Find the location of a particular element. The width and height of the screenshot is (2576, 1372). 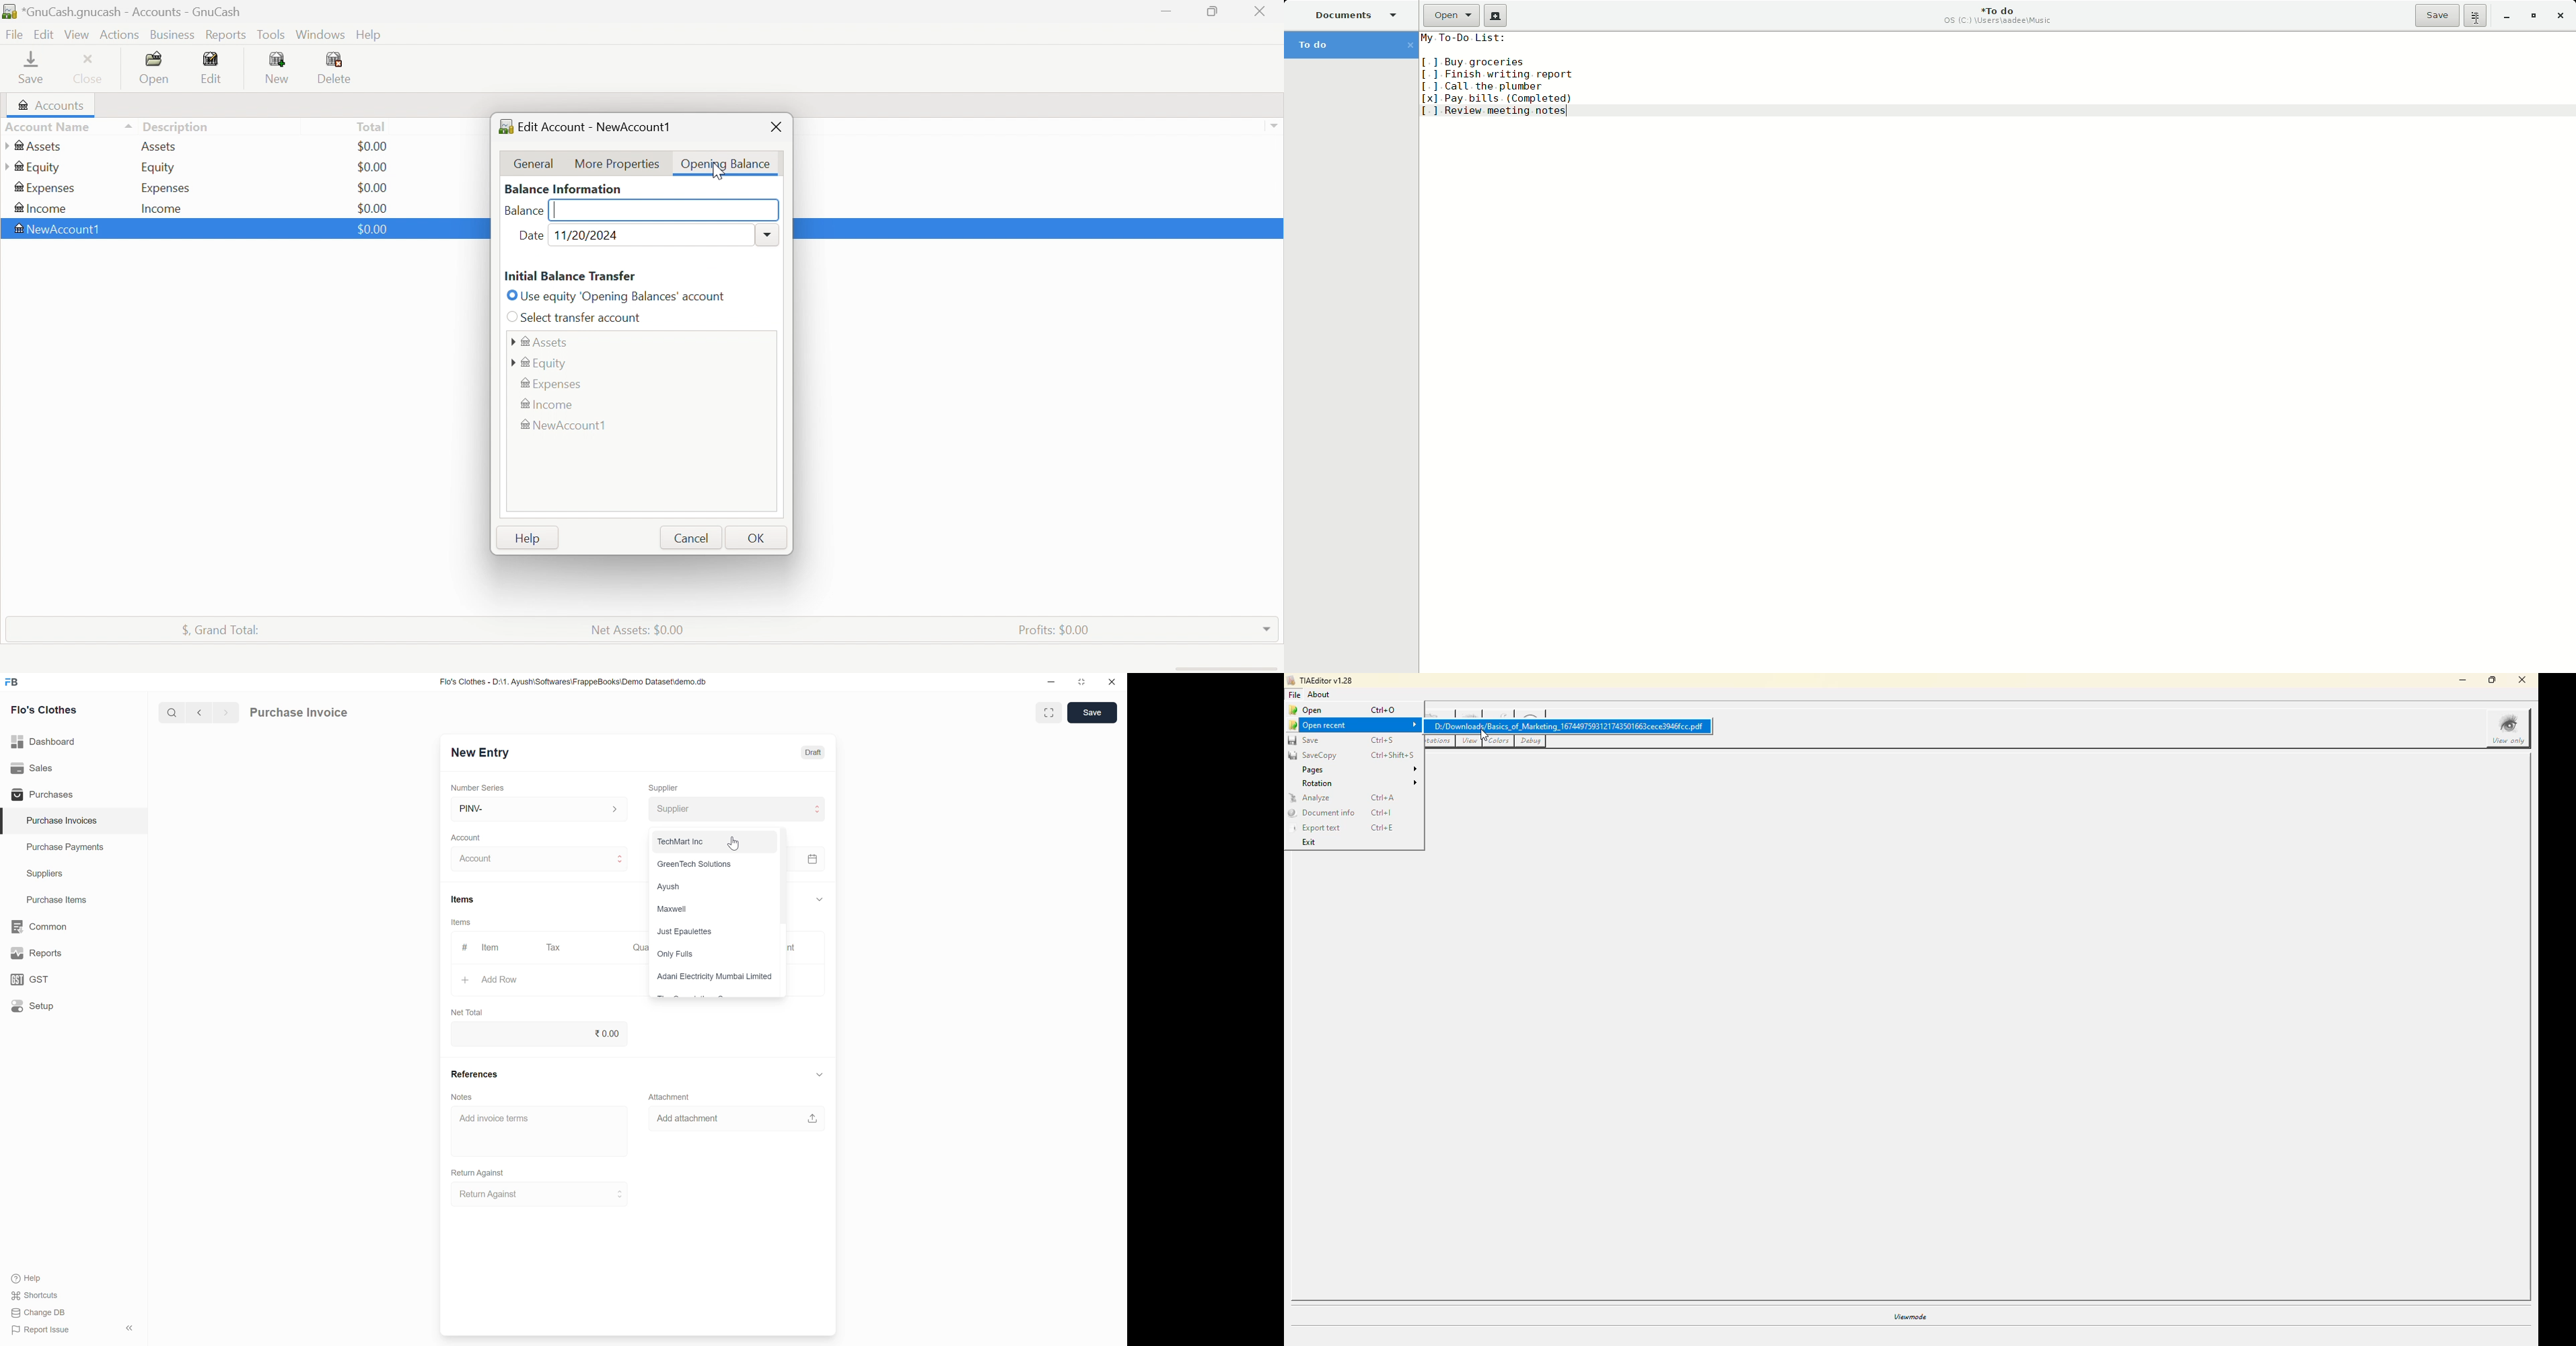

Only Fulls is located at coordinates (714, 954).